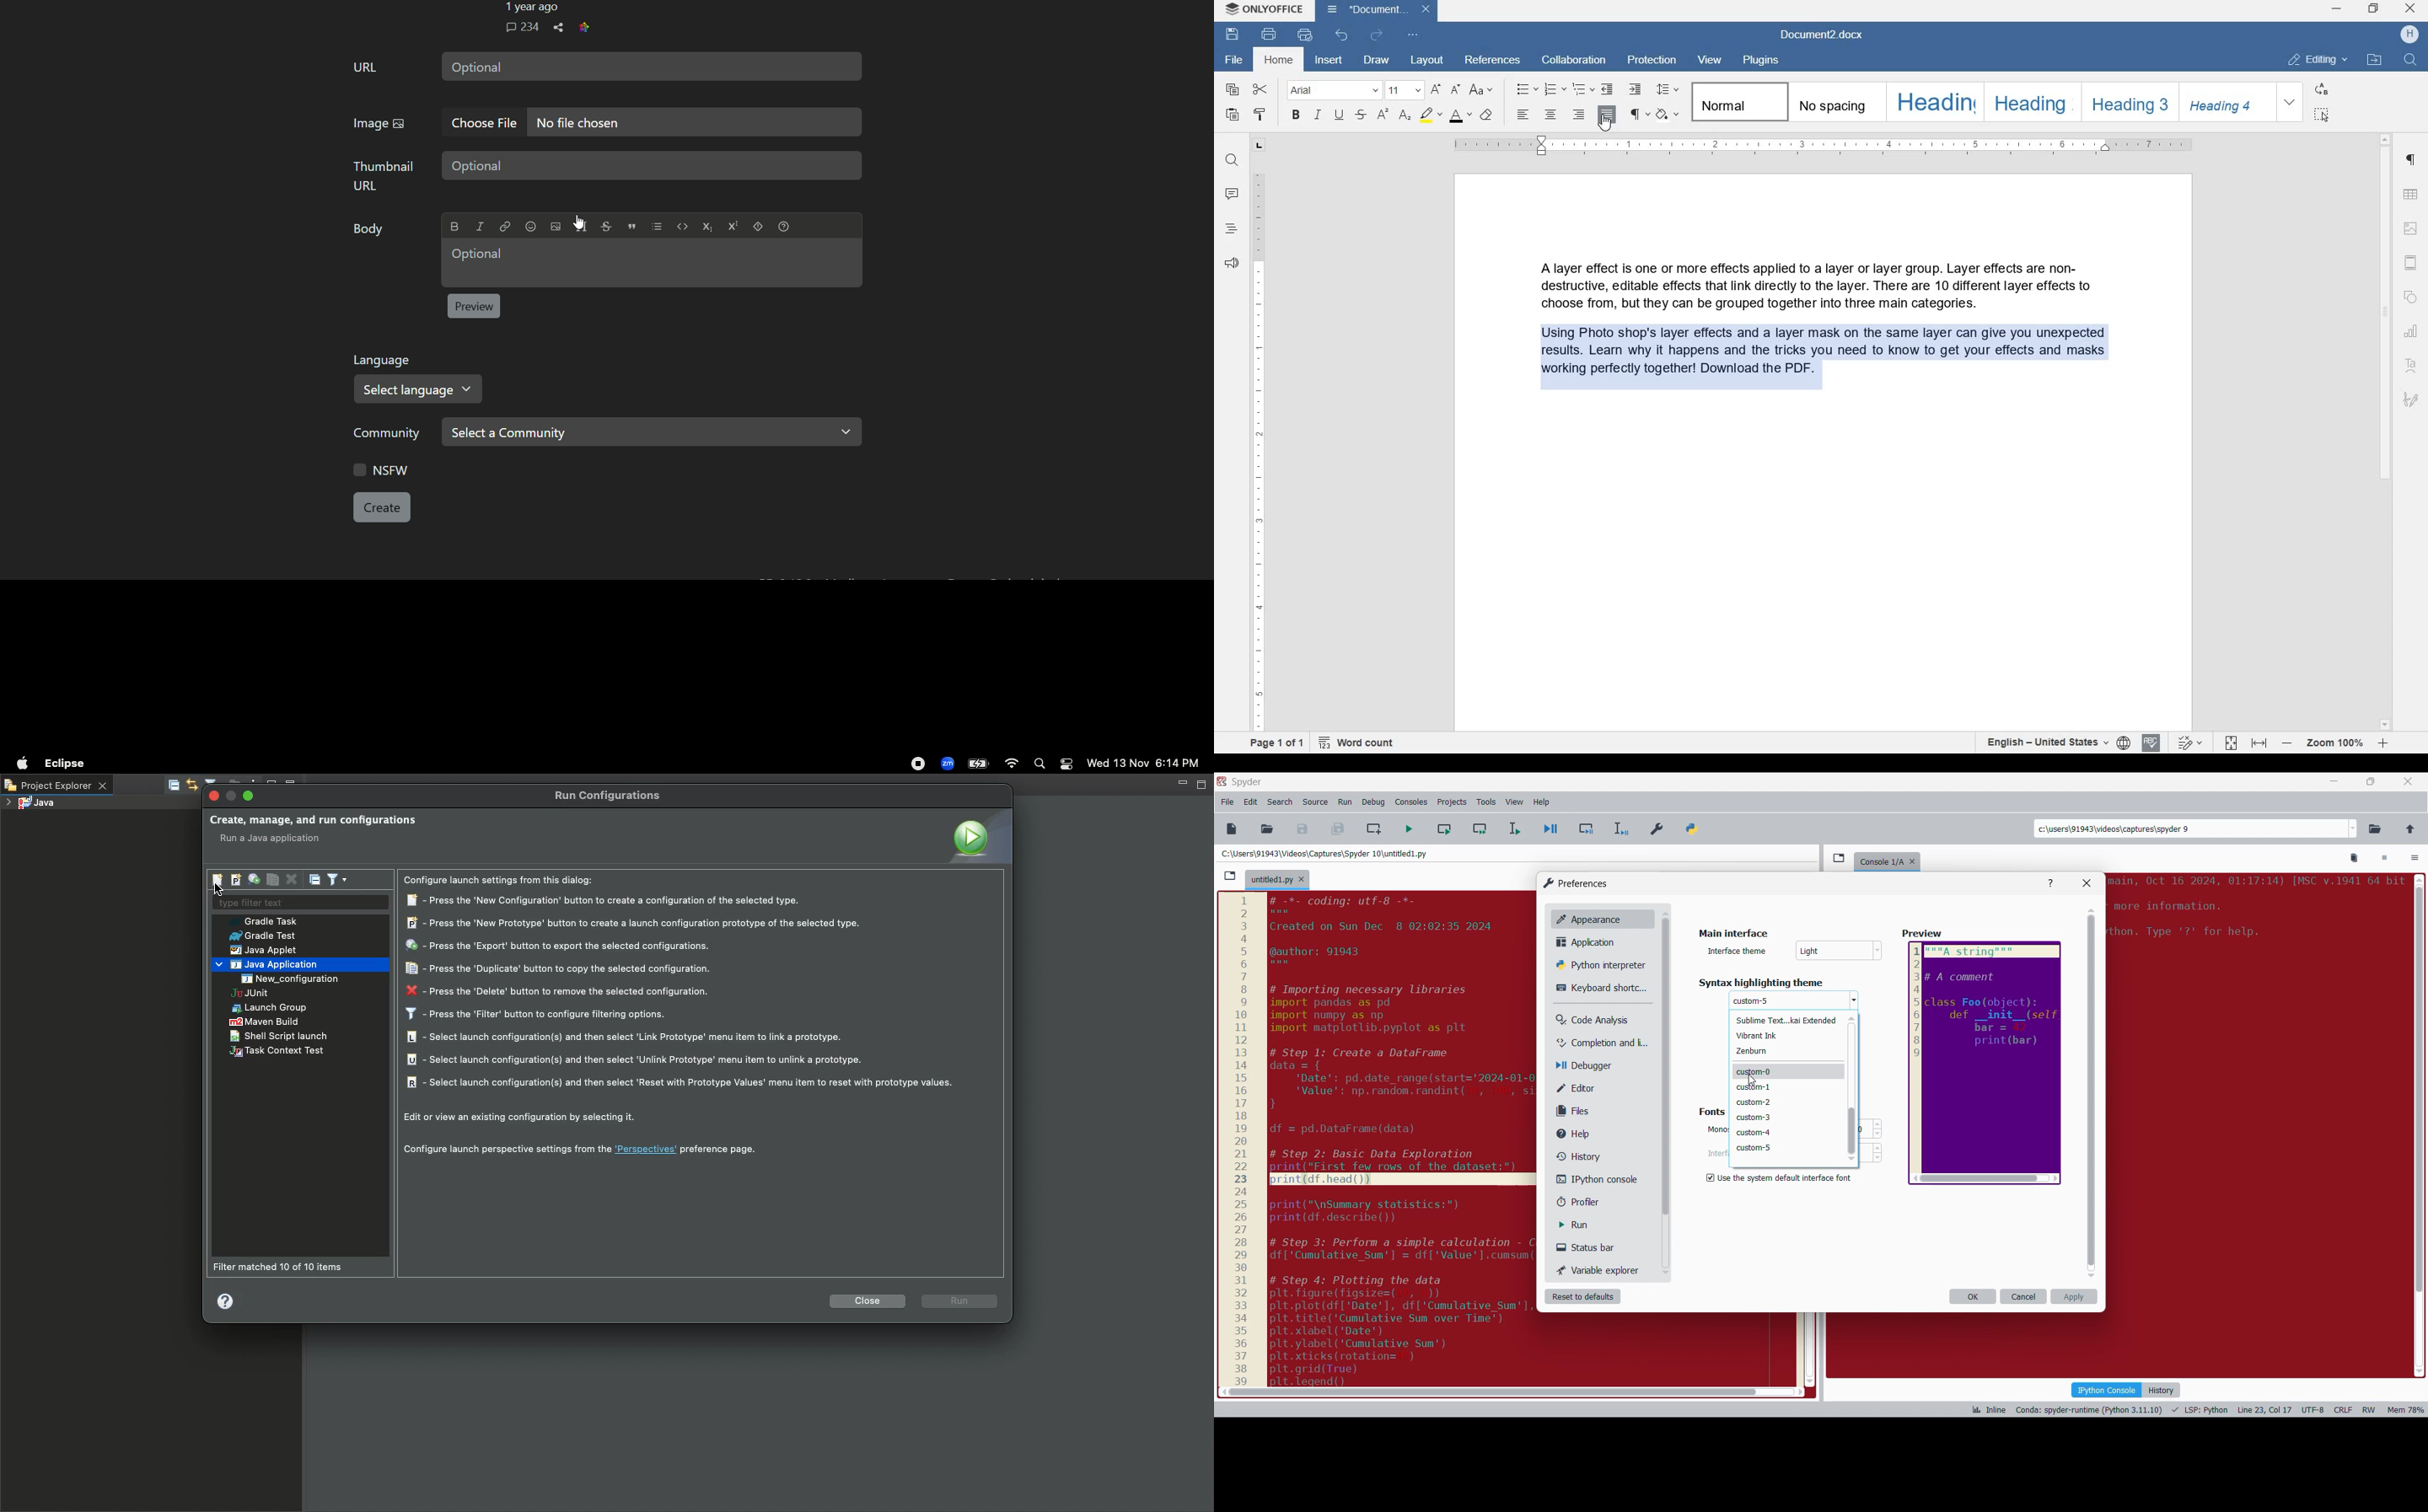 The height and width of the screenshot is (1512, 2436). I want to click on Close, so click(215, 796).